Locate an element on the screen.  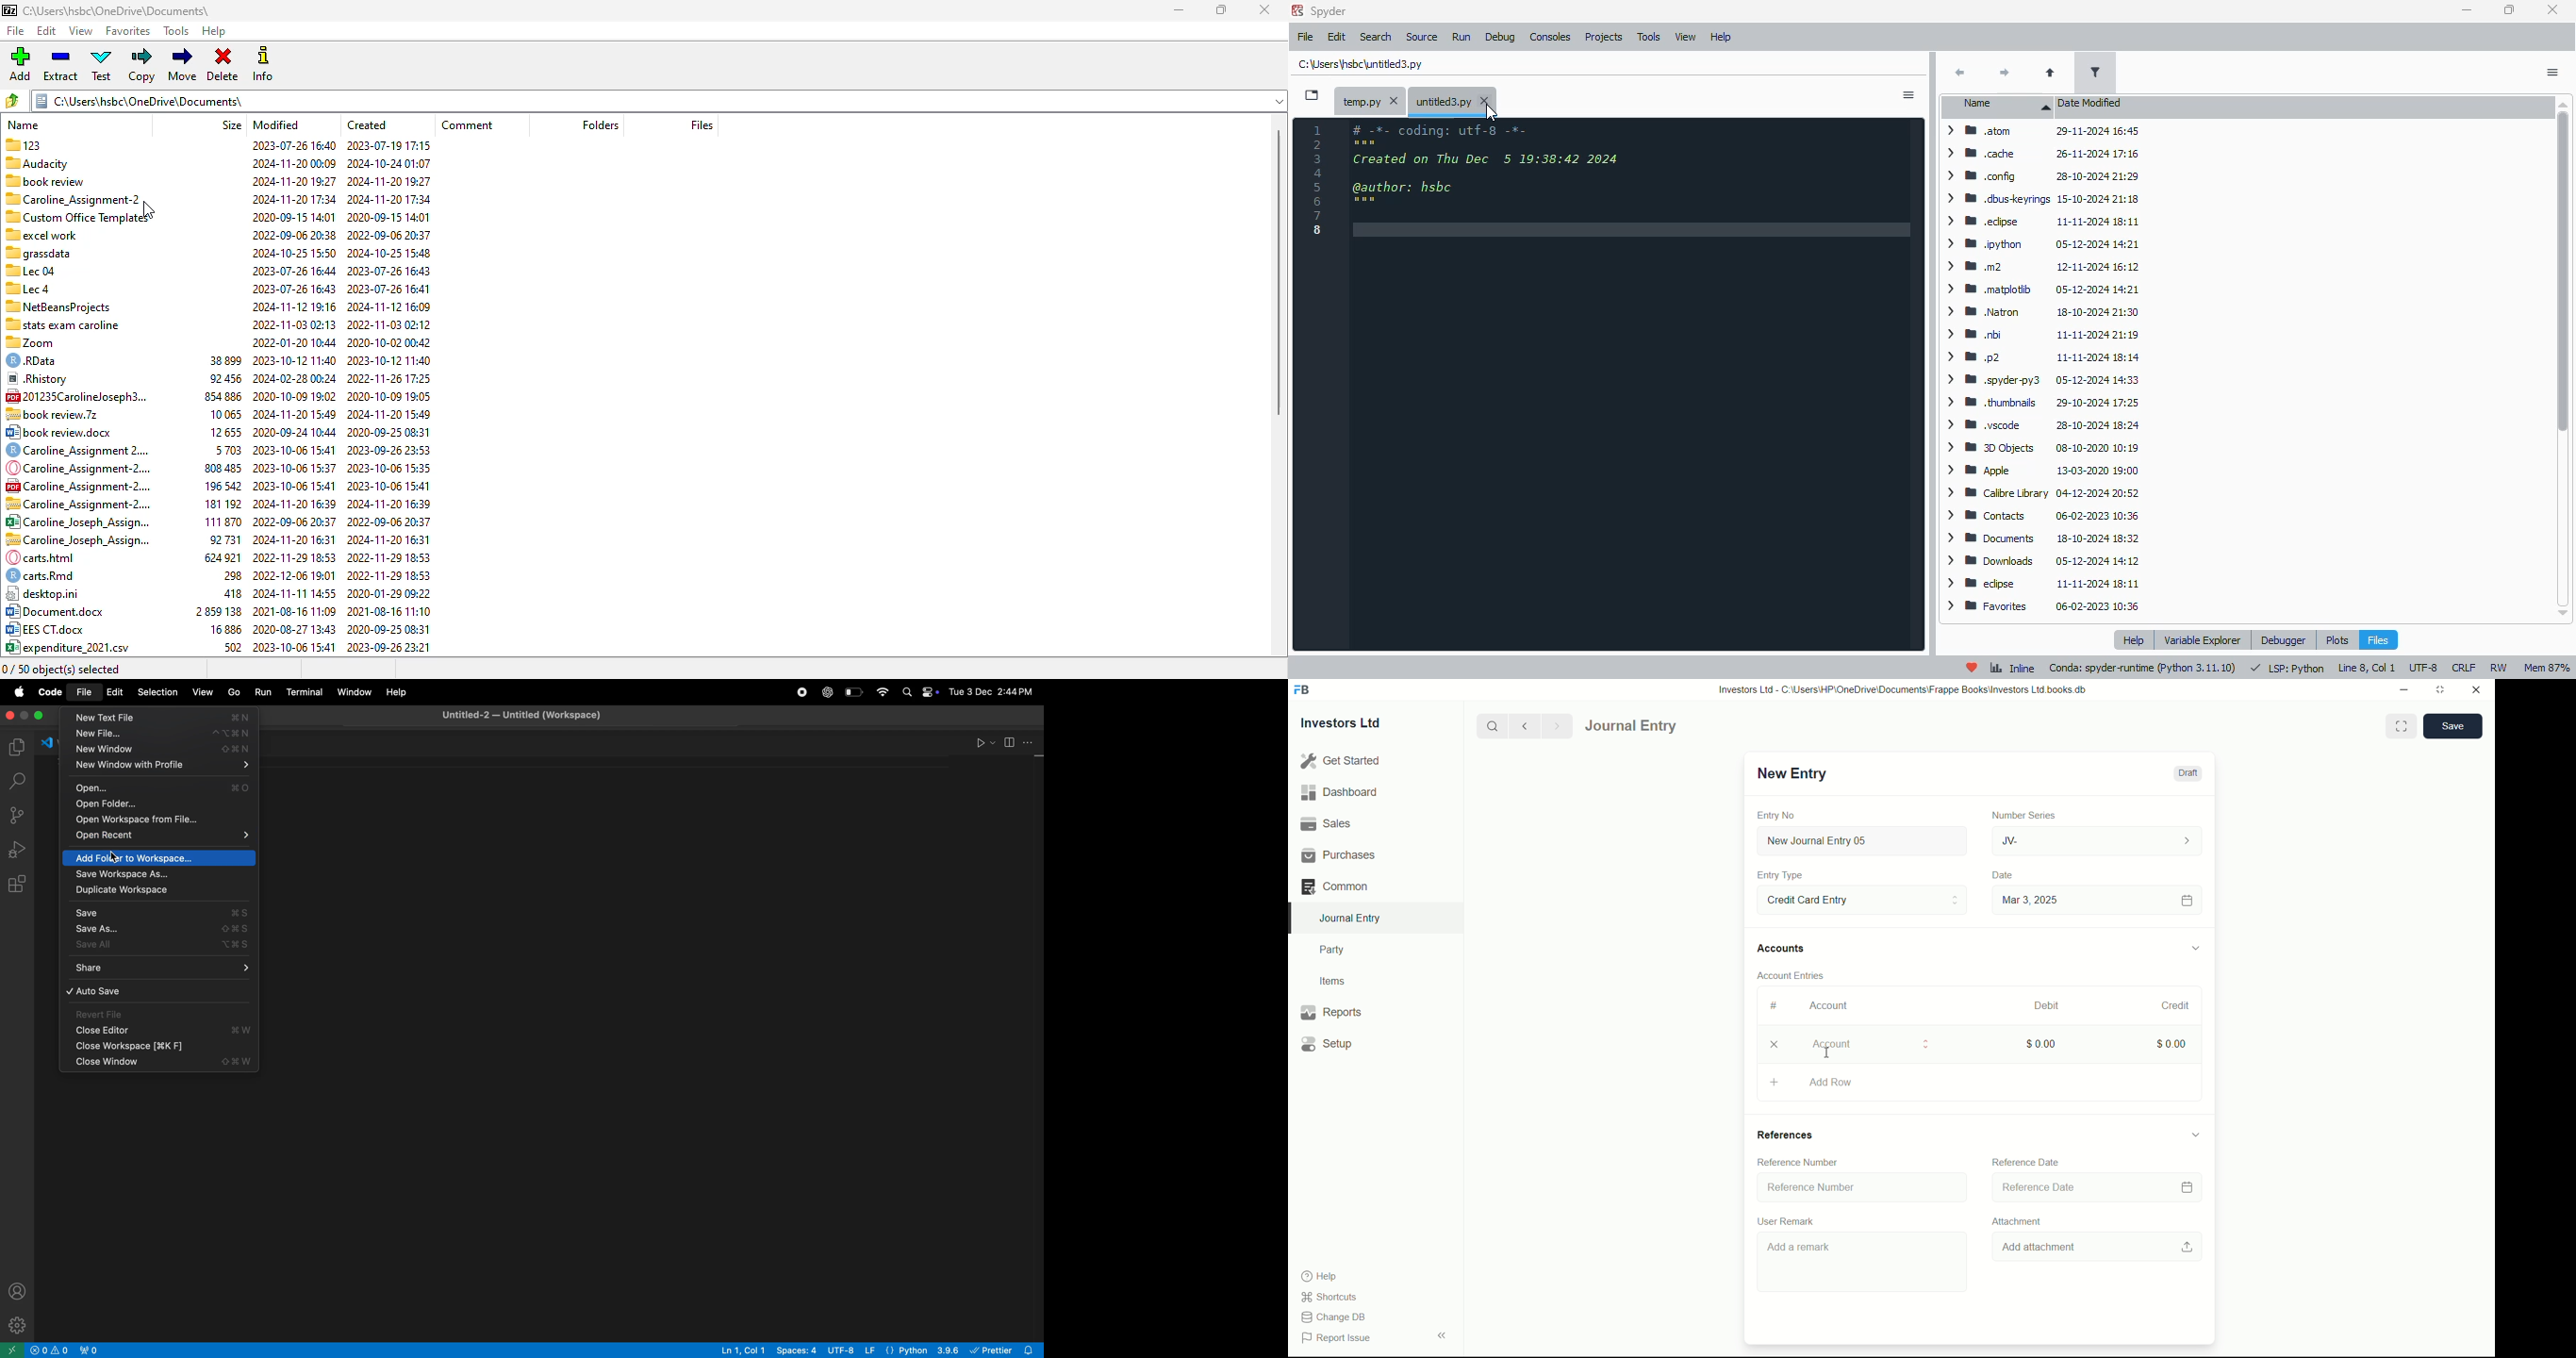
wifi is located at coordinates (882, 692).